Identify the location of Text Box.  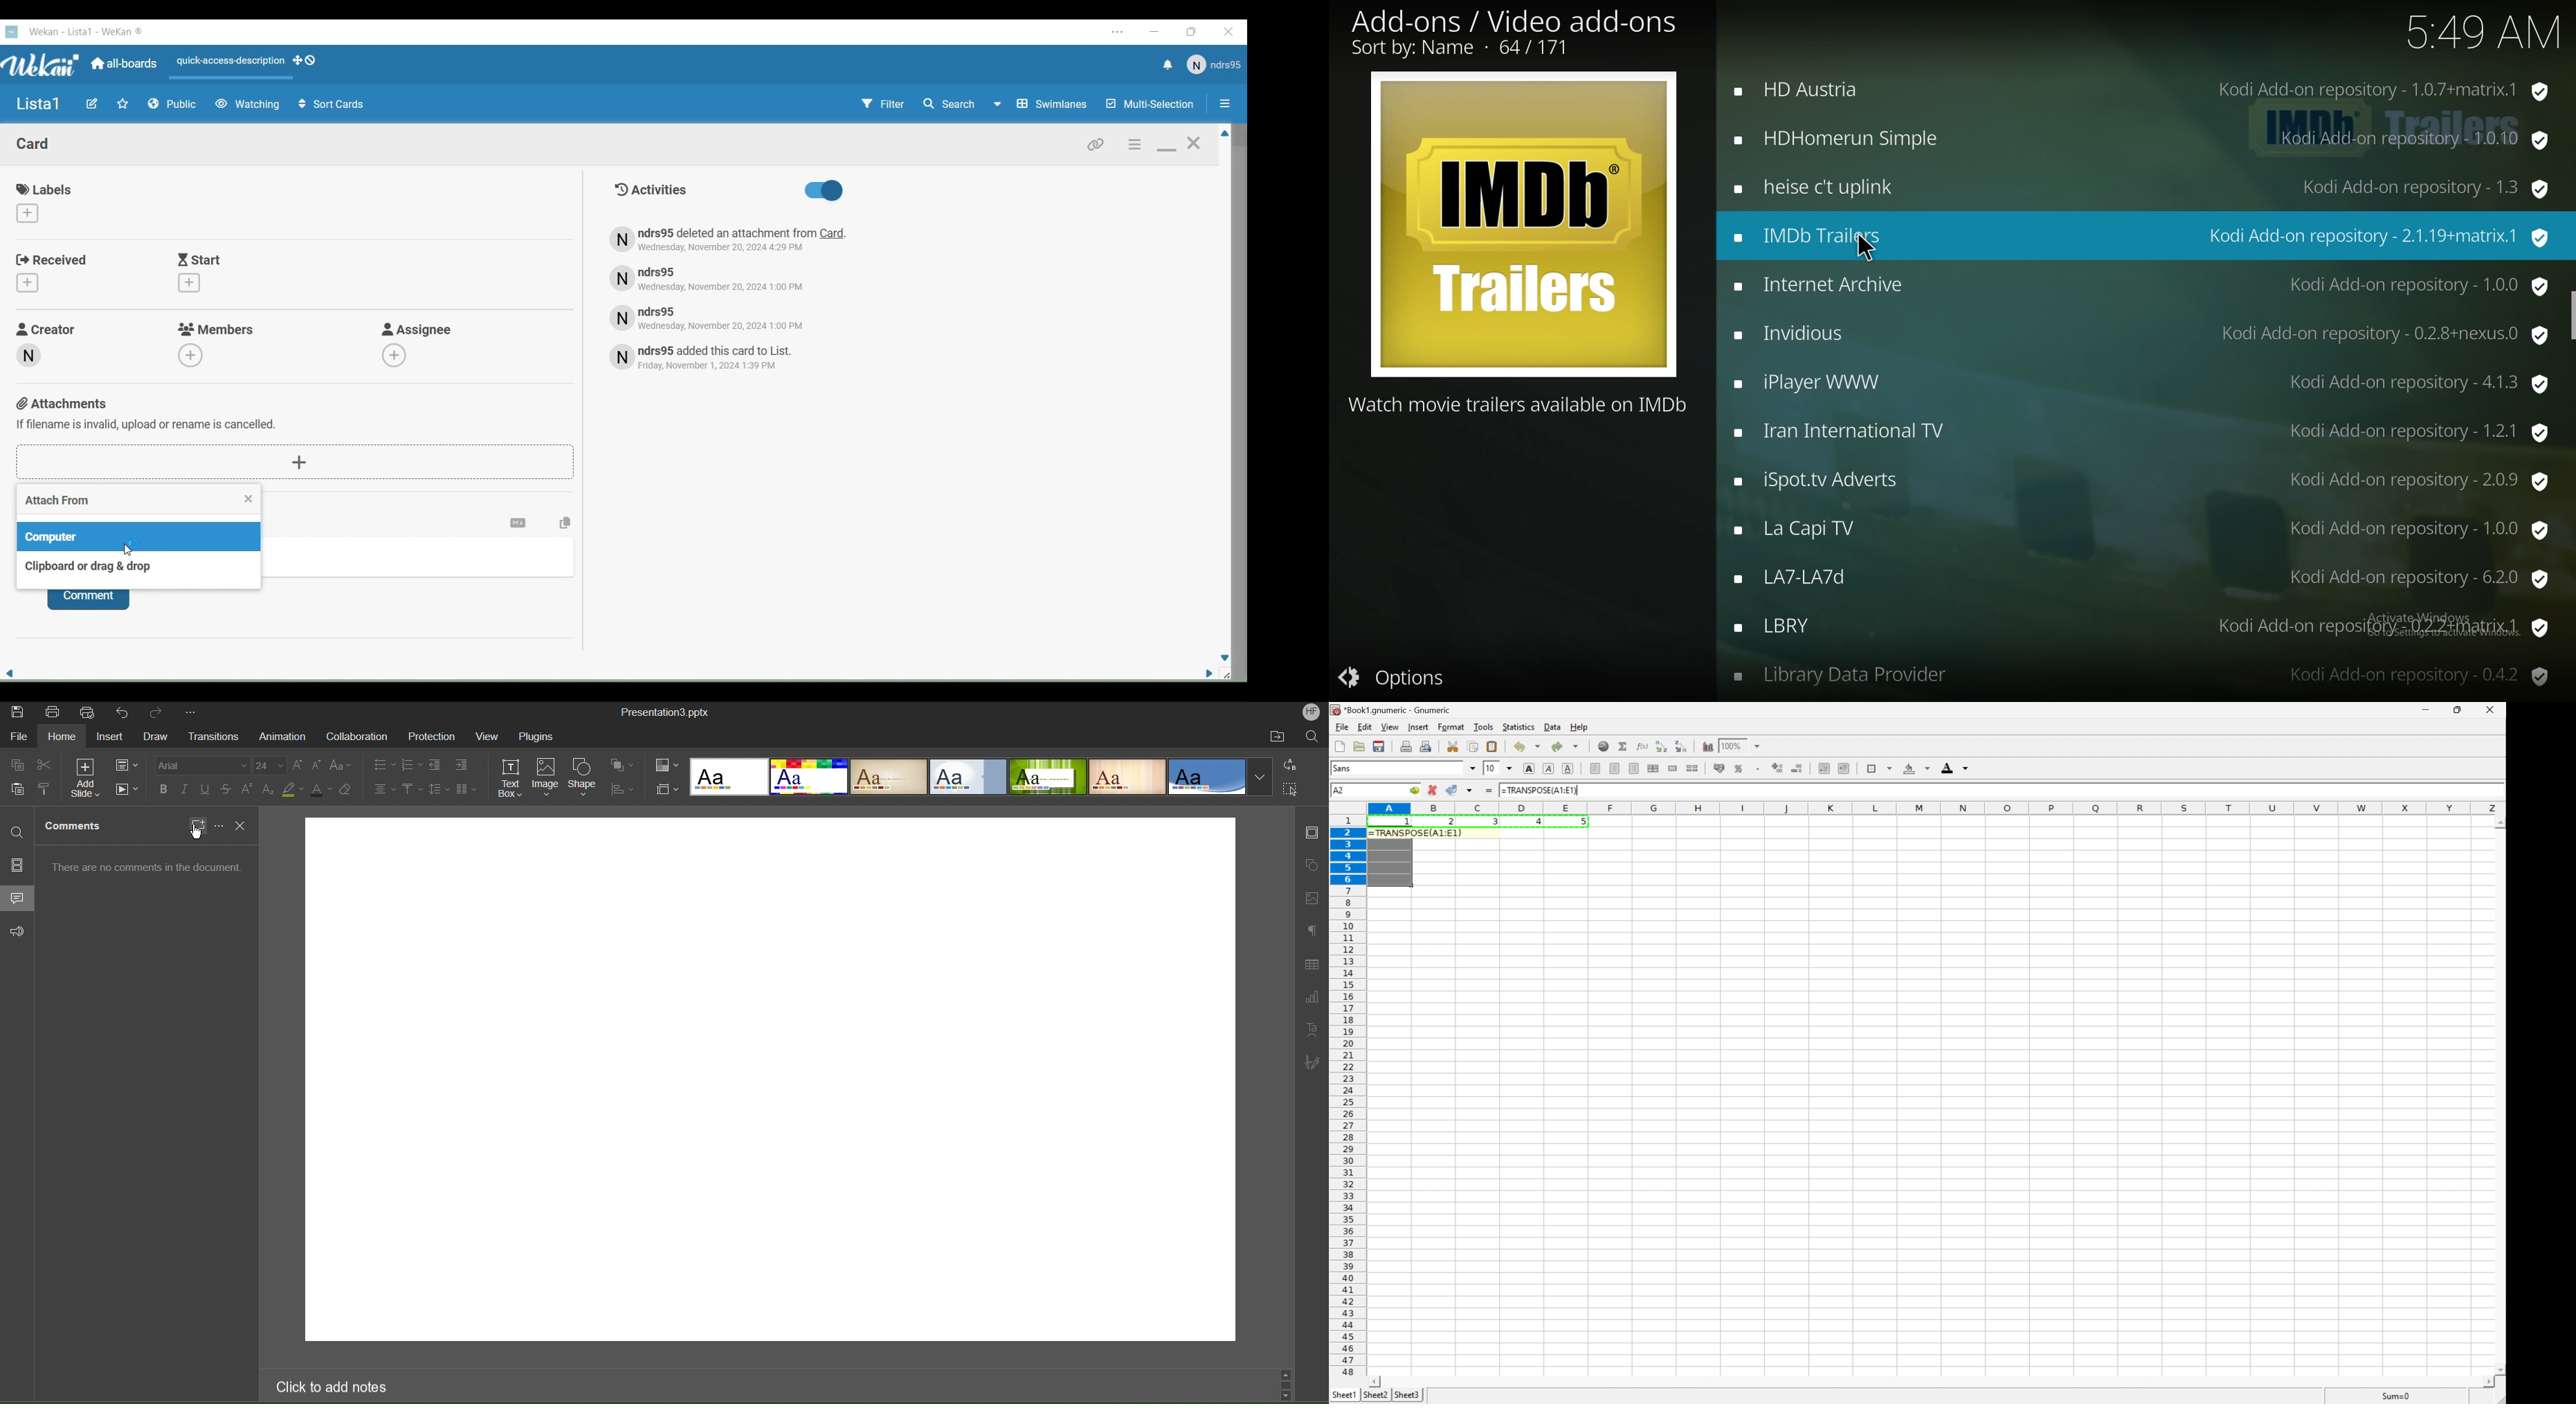
(513, 778).